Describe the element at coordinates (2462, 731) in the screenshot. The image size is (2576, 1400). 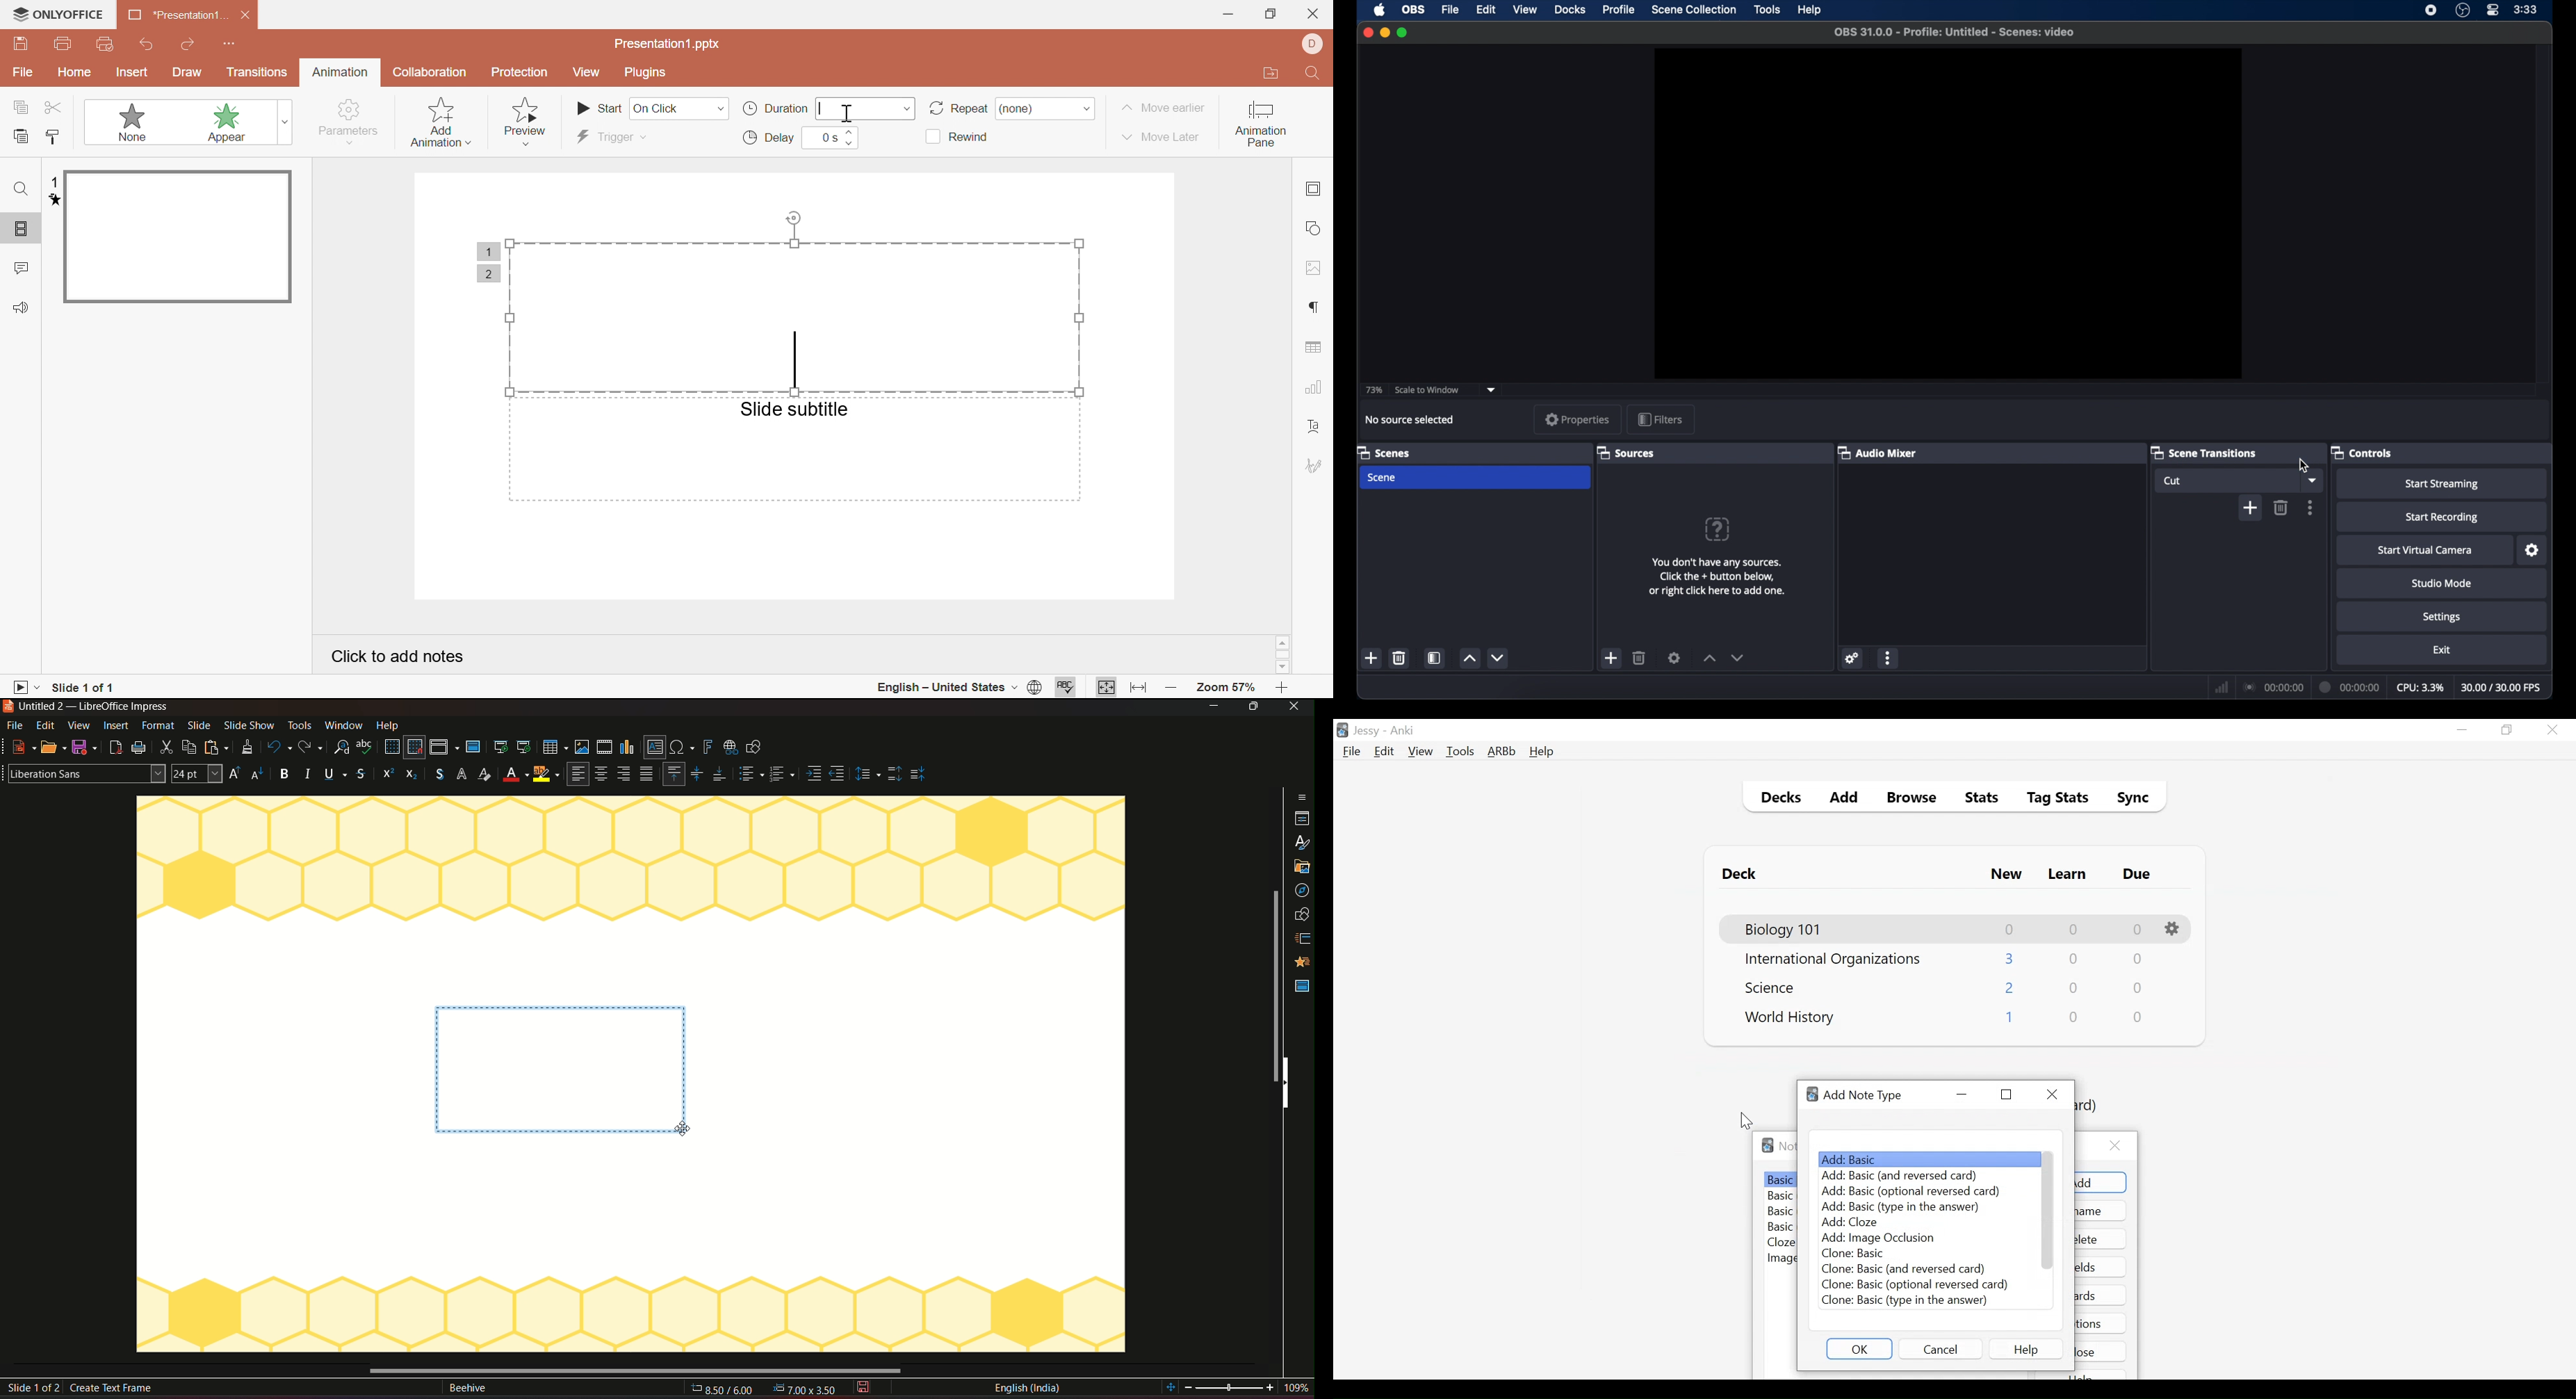
I see `minimize` at that location.